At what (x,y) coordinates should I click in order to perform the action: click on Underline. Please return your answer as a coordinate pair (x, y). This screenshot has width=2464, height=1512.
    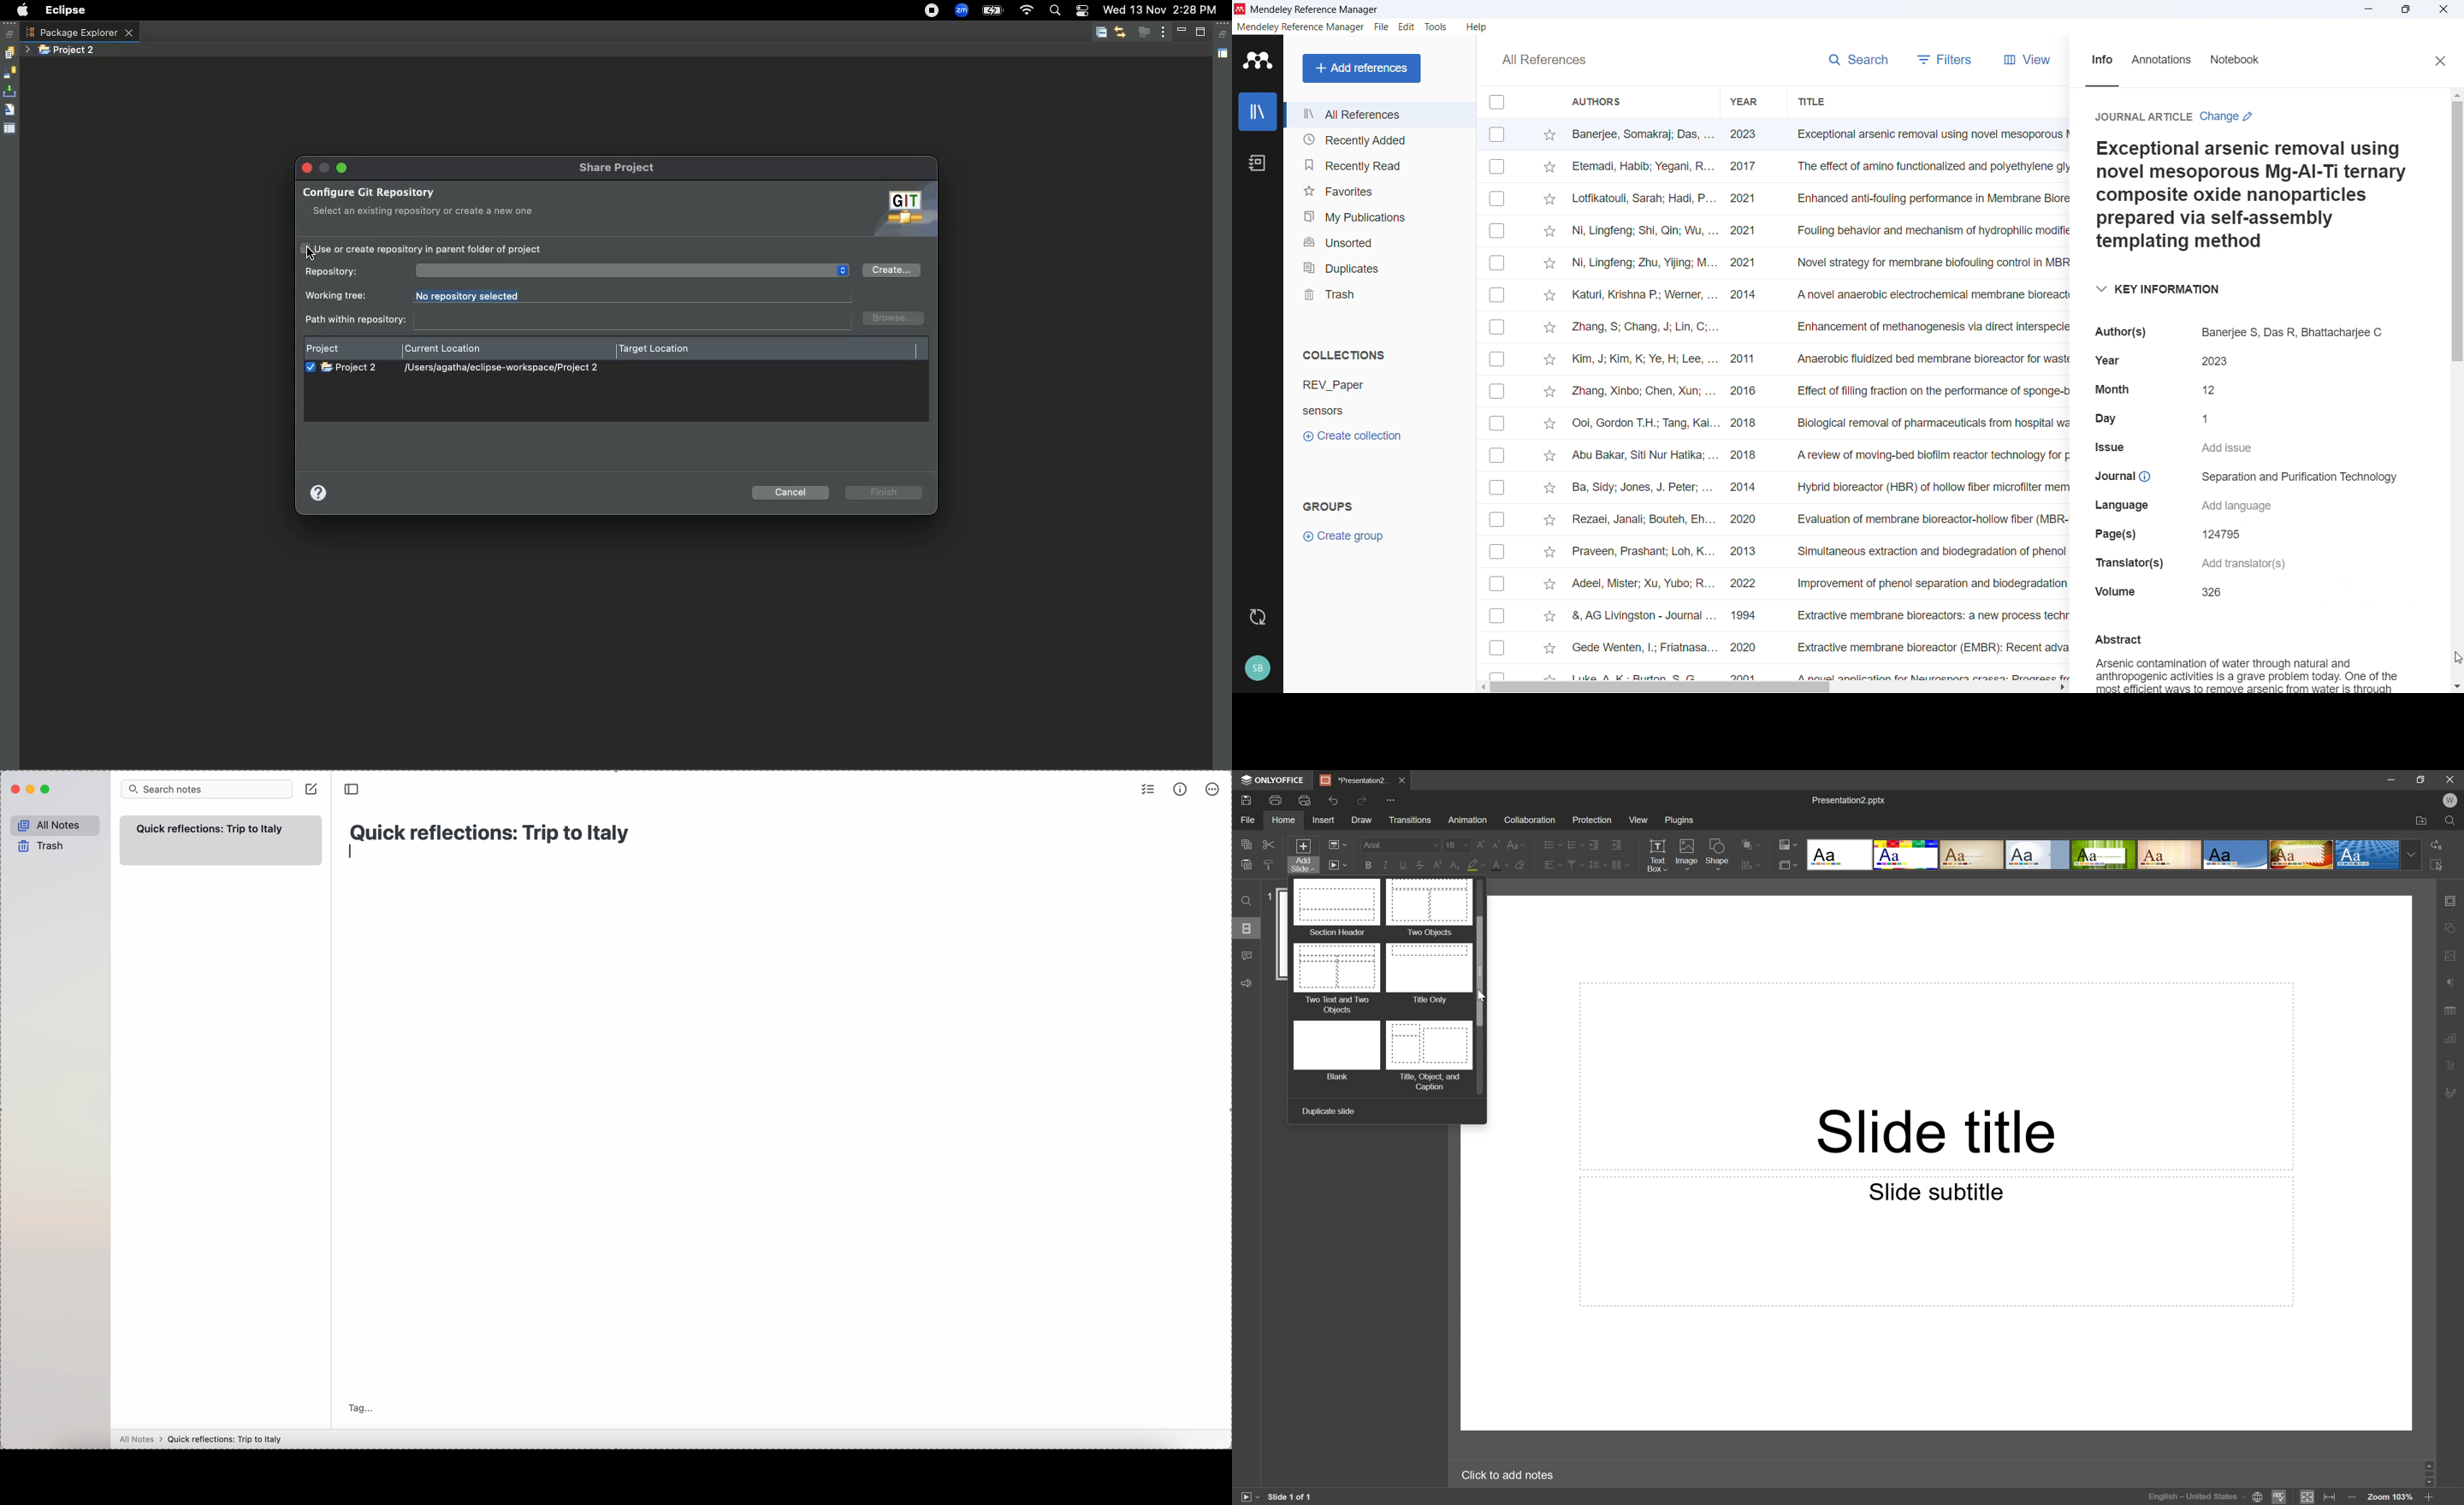
    Looking at the image, I should click on (1401, 864).